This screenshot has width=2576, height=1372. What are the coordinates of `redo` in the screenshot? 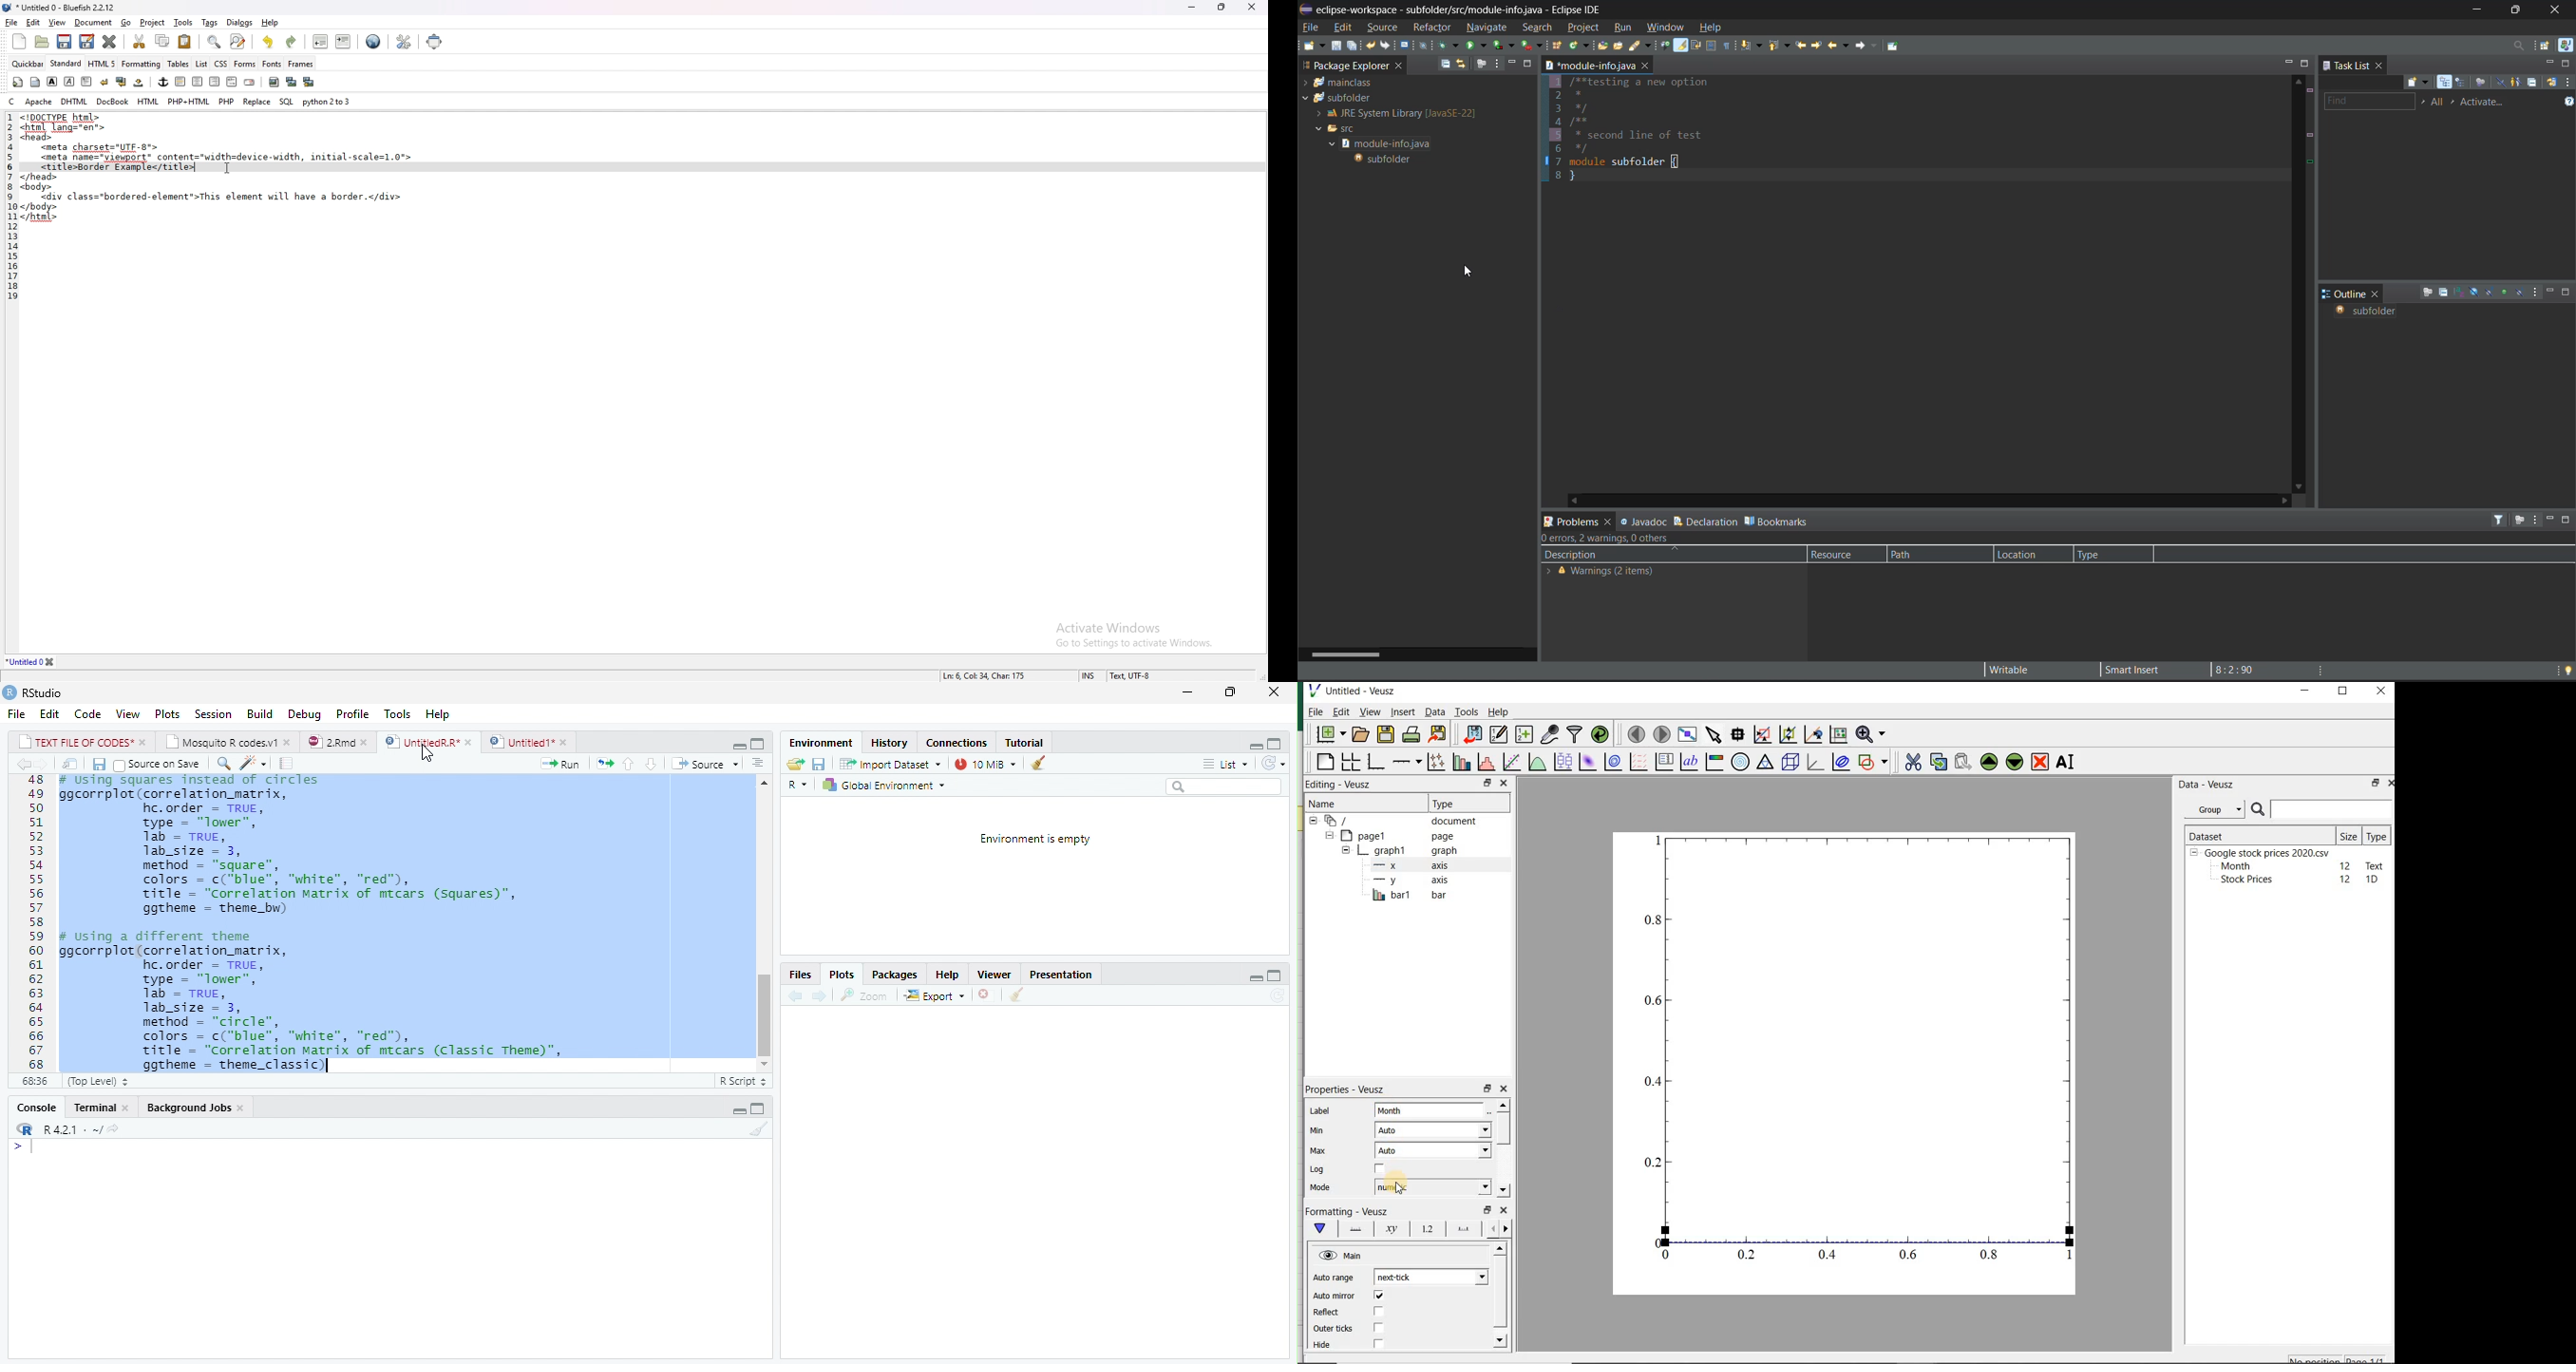 It's located at (1387, 46).